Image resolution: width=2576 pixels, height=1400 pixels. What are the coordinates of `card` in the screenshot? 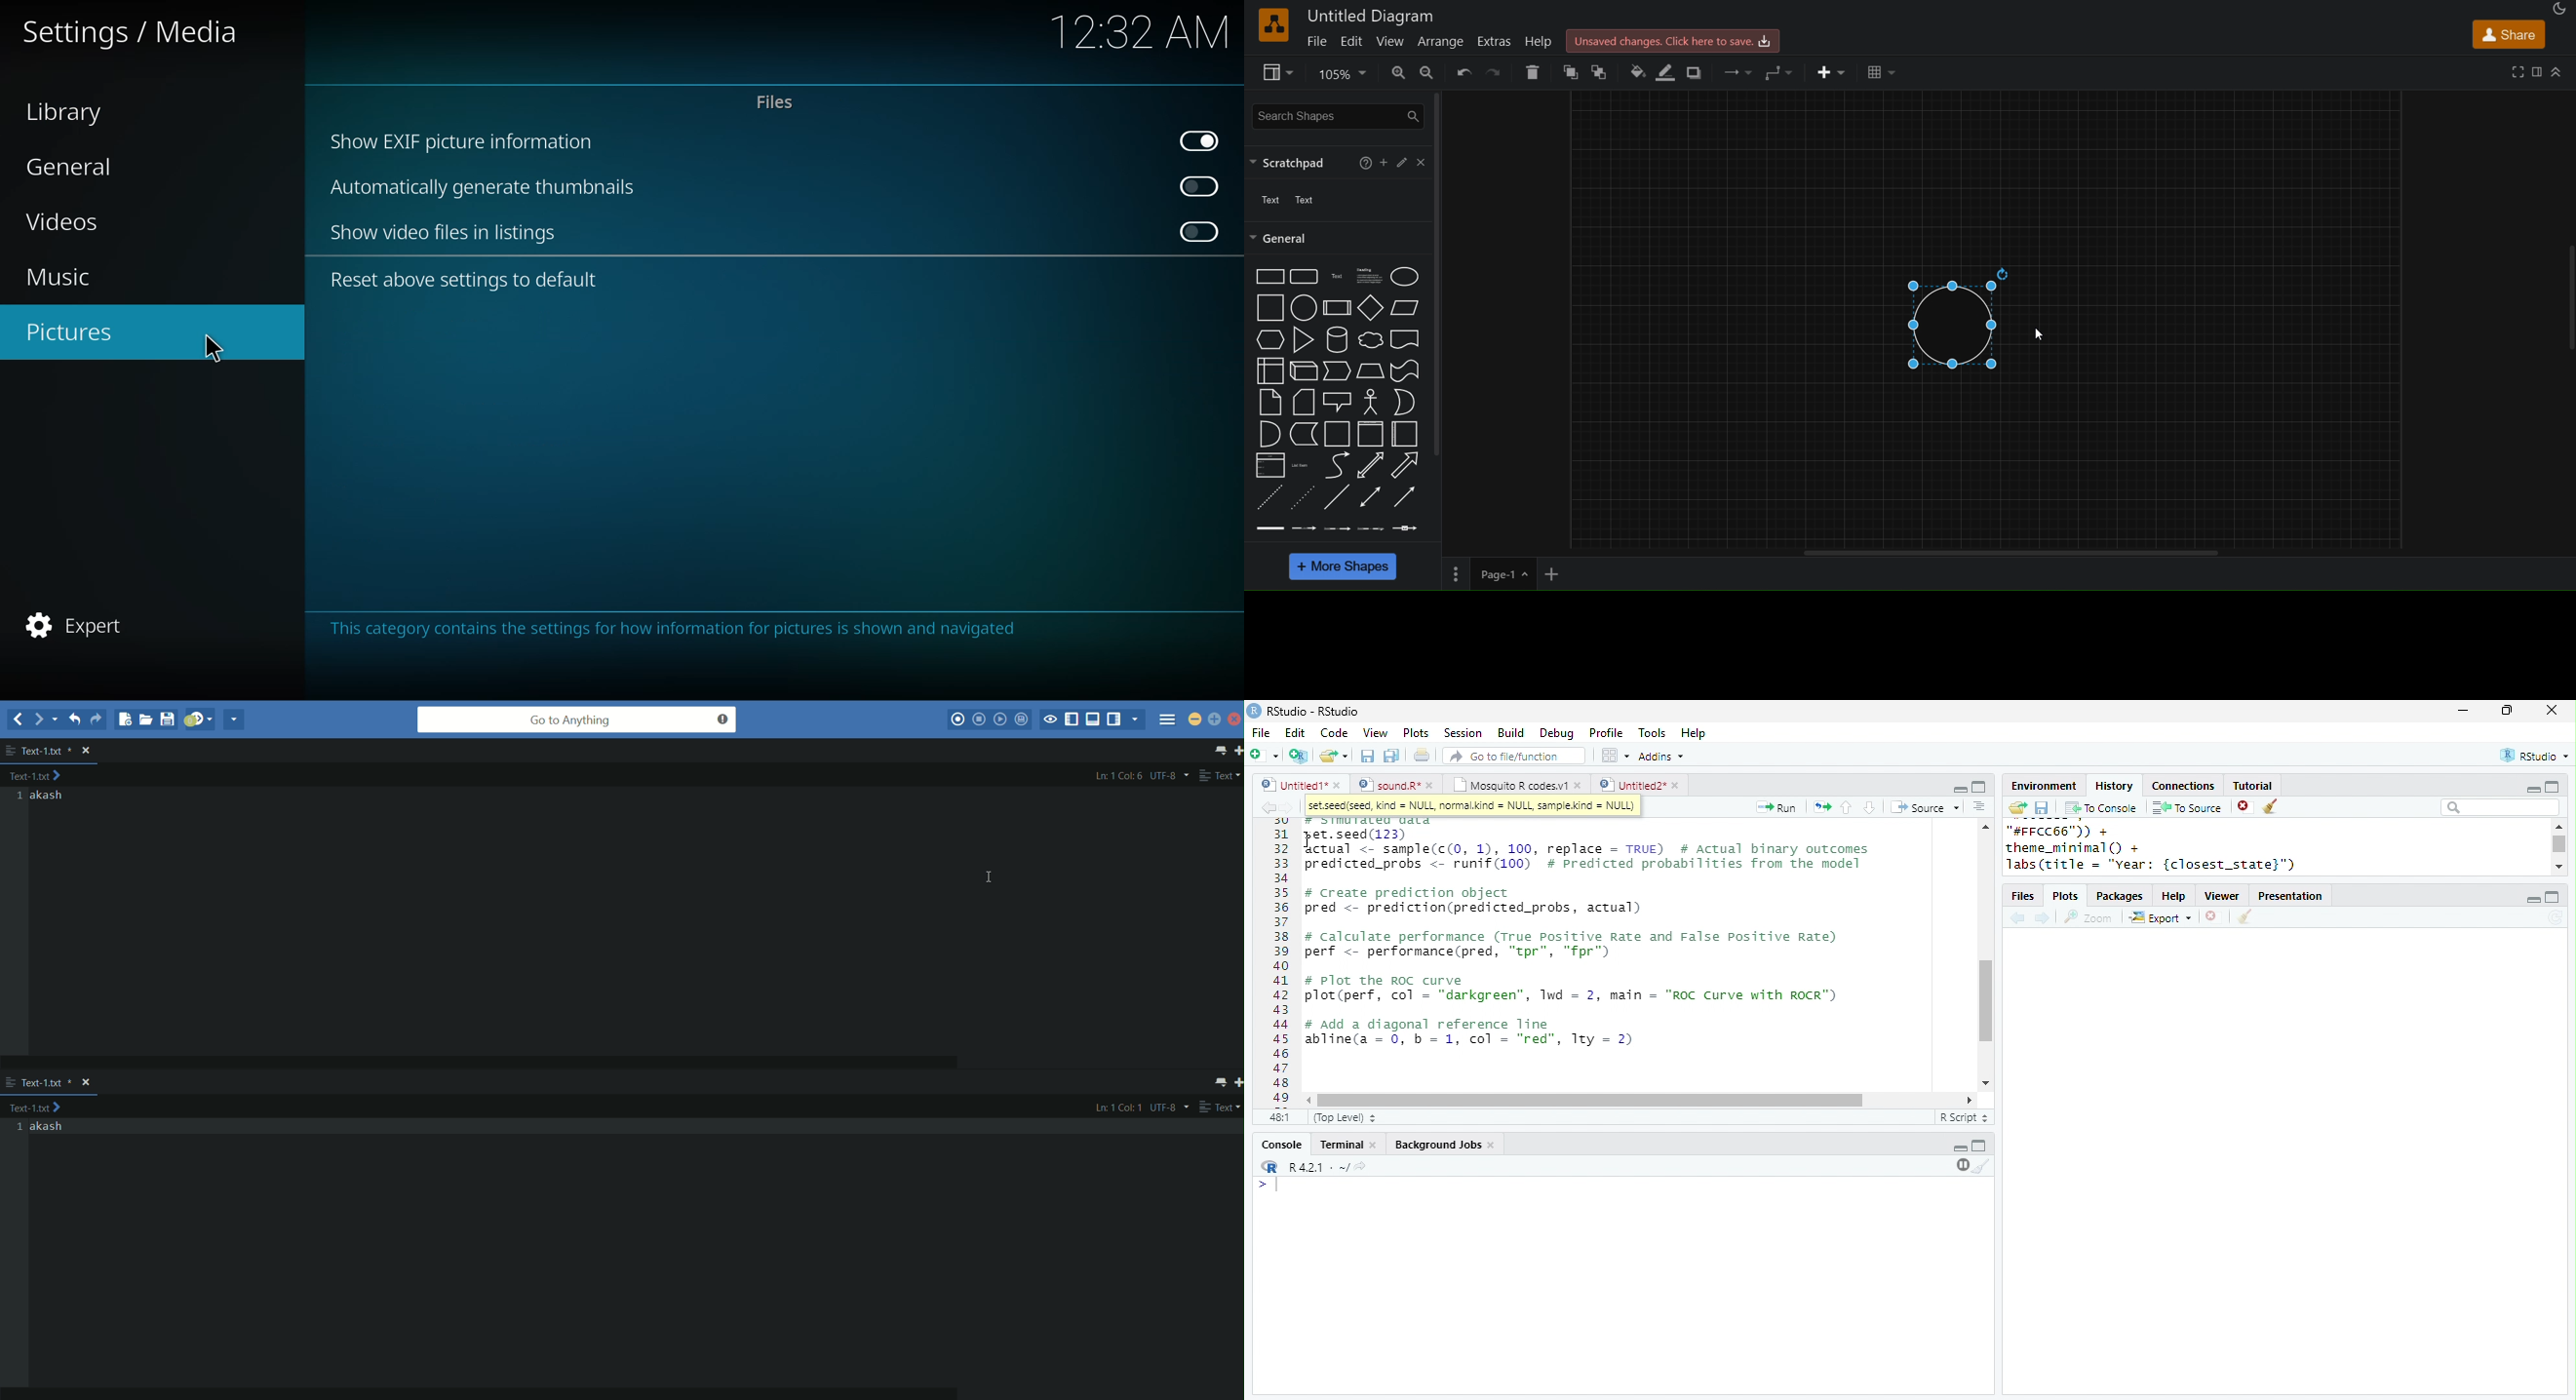 It's located at (1300, 402).